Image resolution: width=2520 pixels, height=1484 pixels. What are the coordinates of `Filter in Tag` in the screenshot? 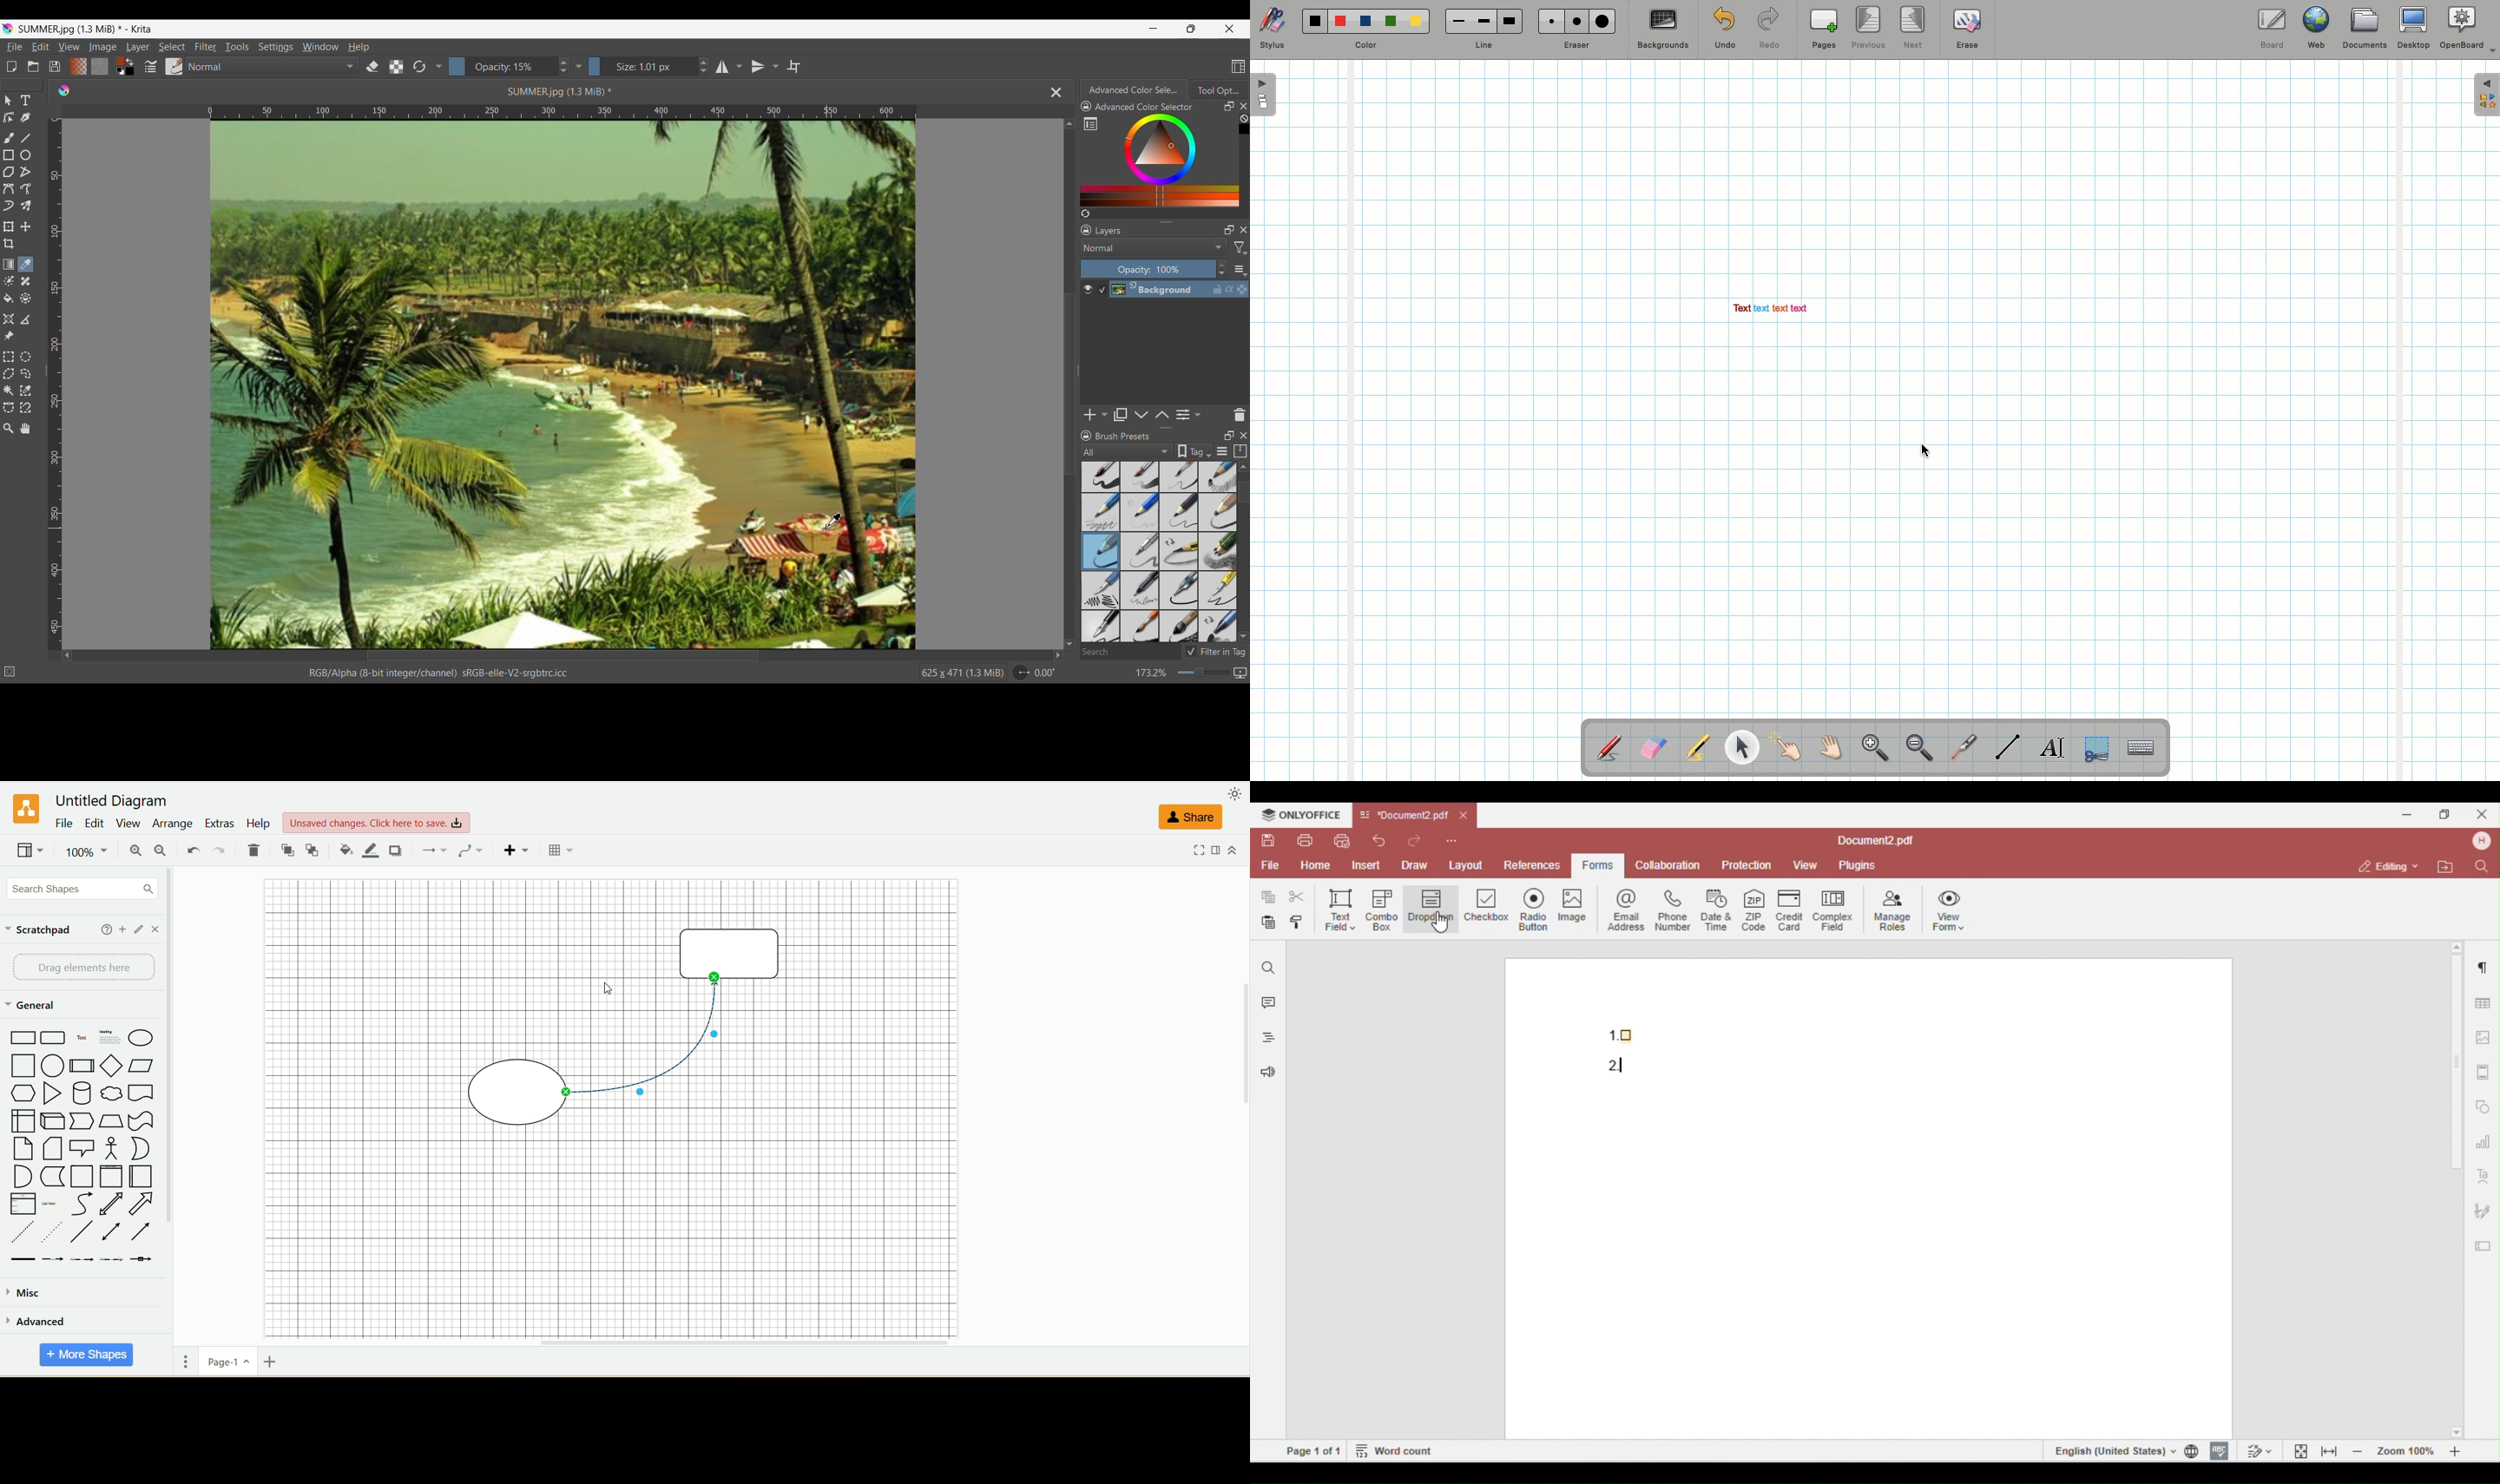 It's located at (1215, 652).